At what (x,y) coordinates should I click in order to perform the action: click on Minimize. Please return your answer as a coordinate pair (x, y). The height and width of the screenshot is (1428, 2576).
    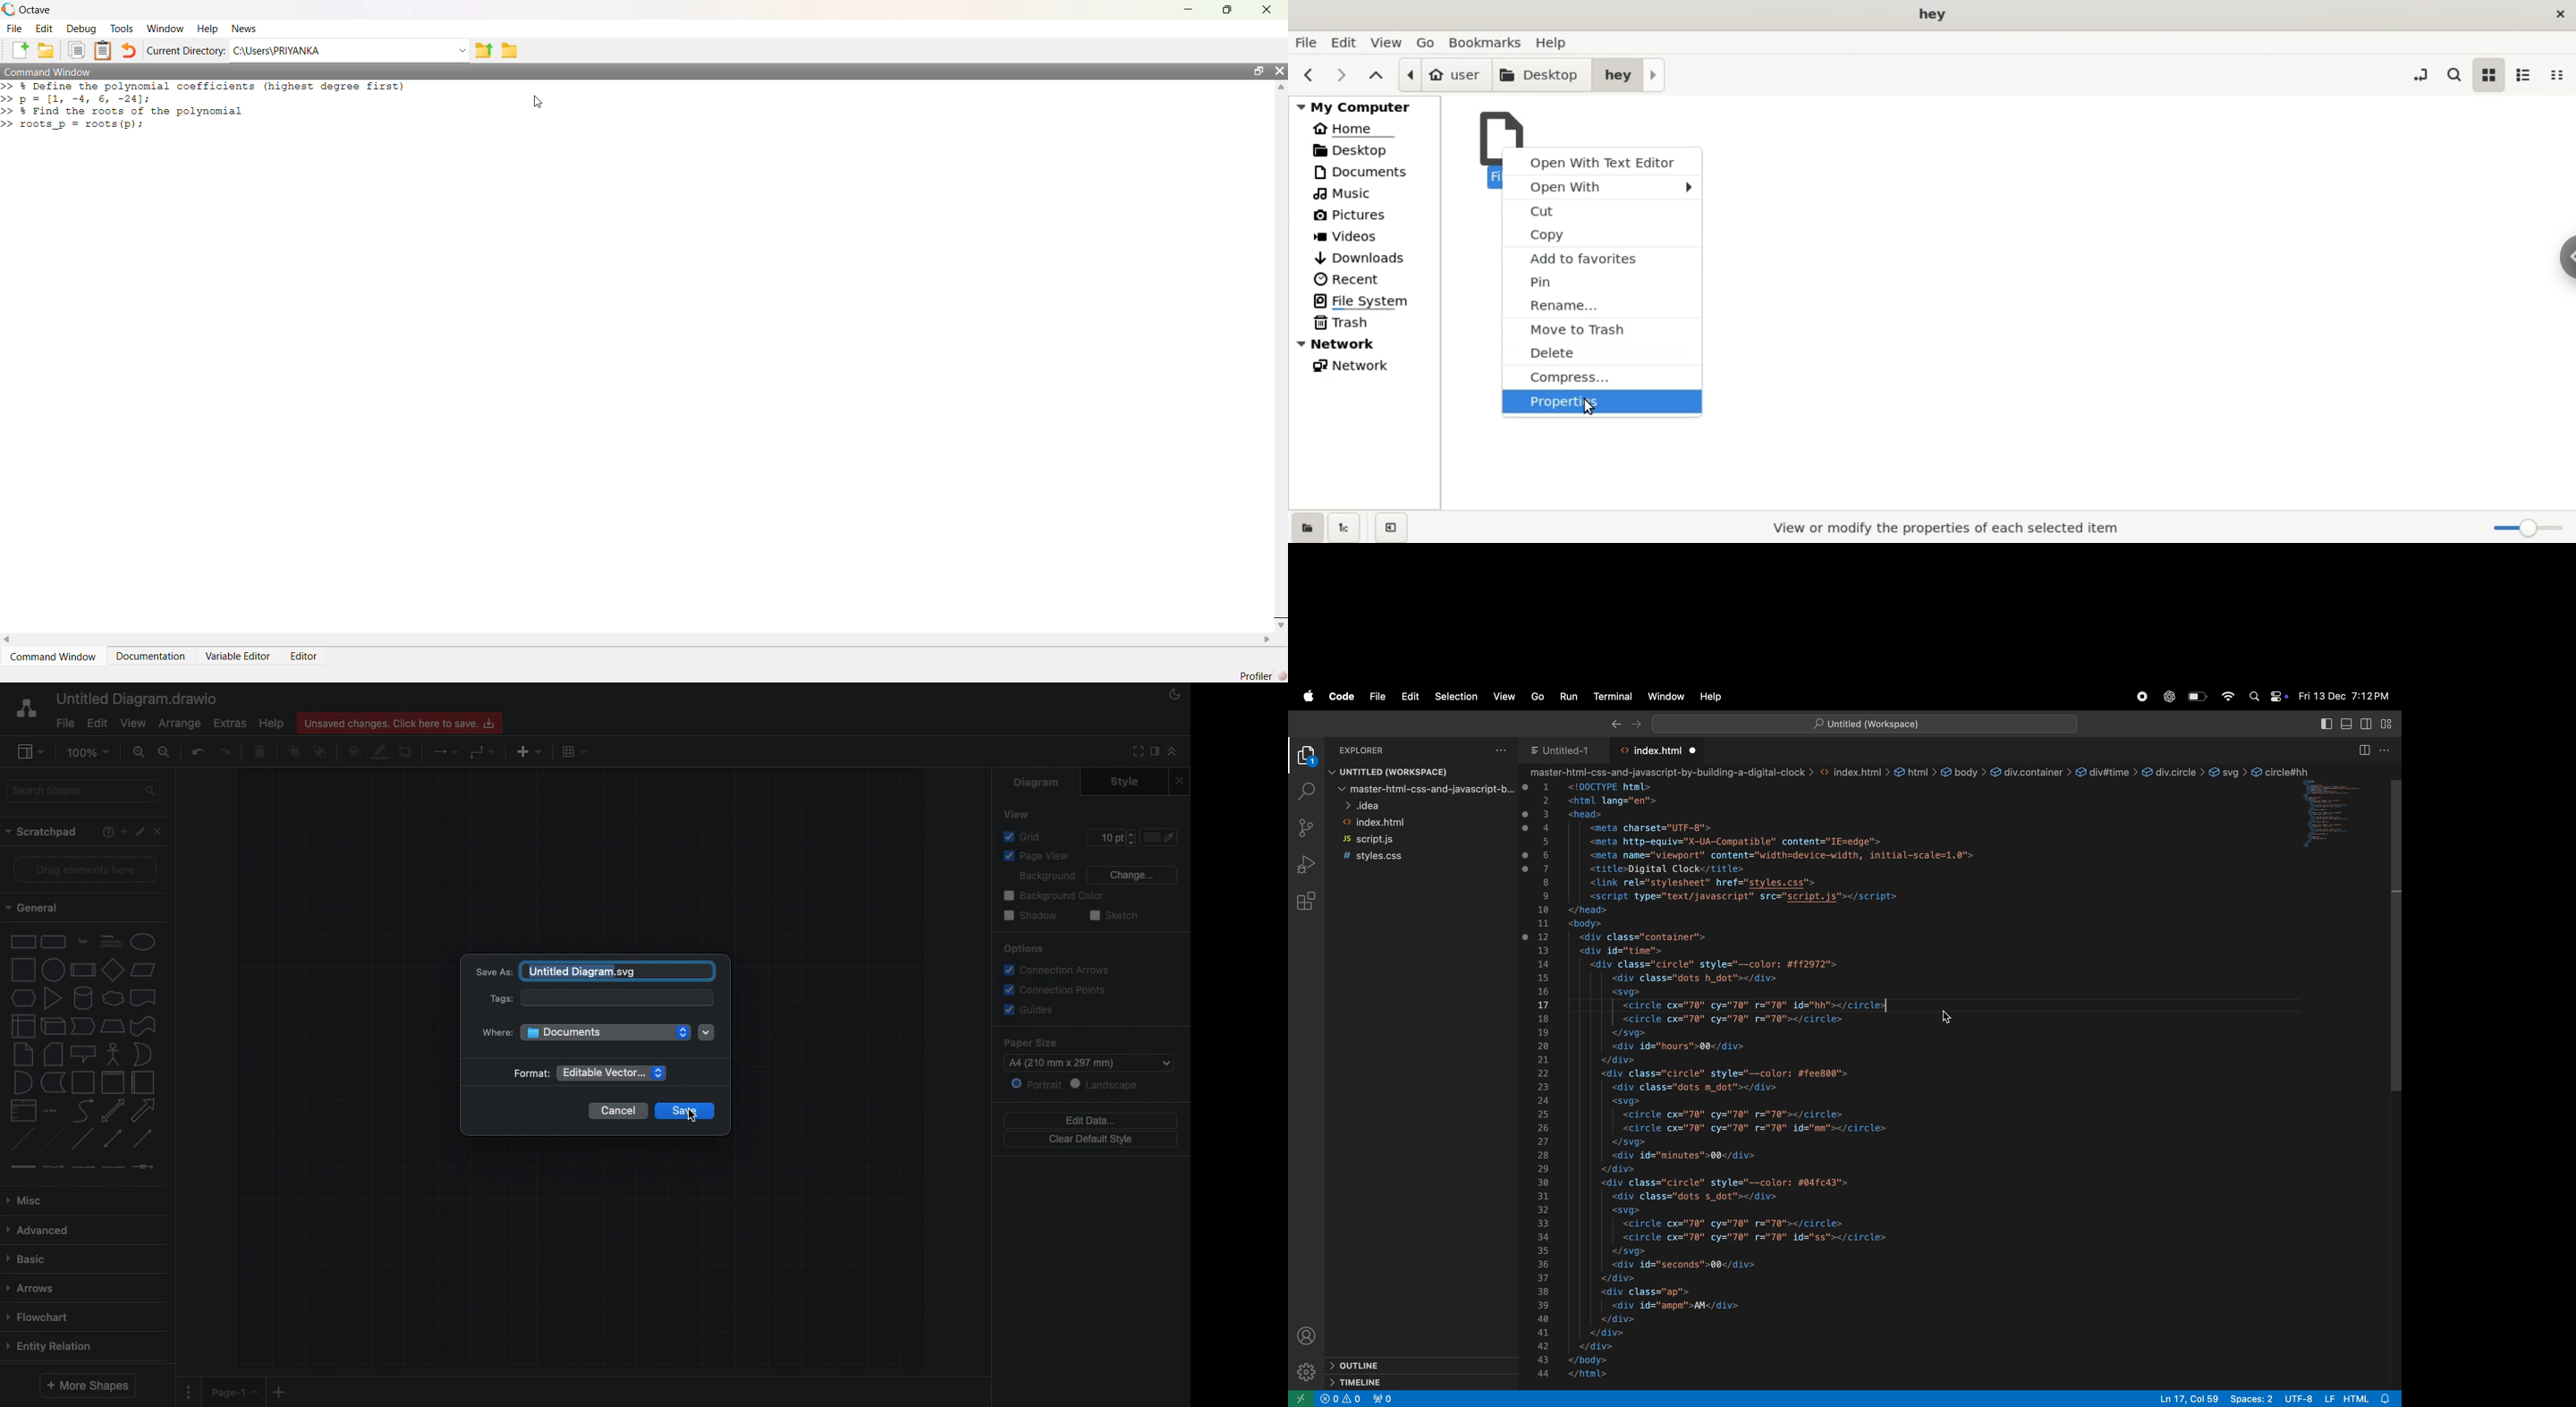
    Looking at the image, I should click on (1190, 8).